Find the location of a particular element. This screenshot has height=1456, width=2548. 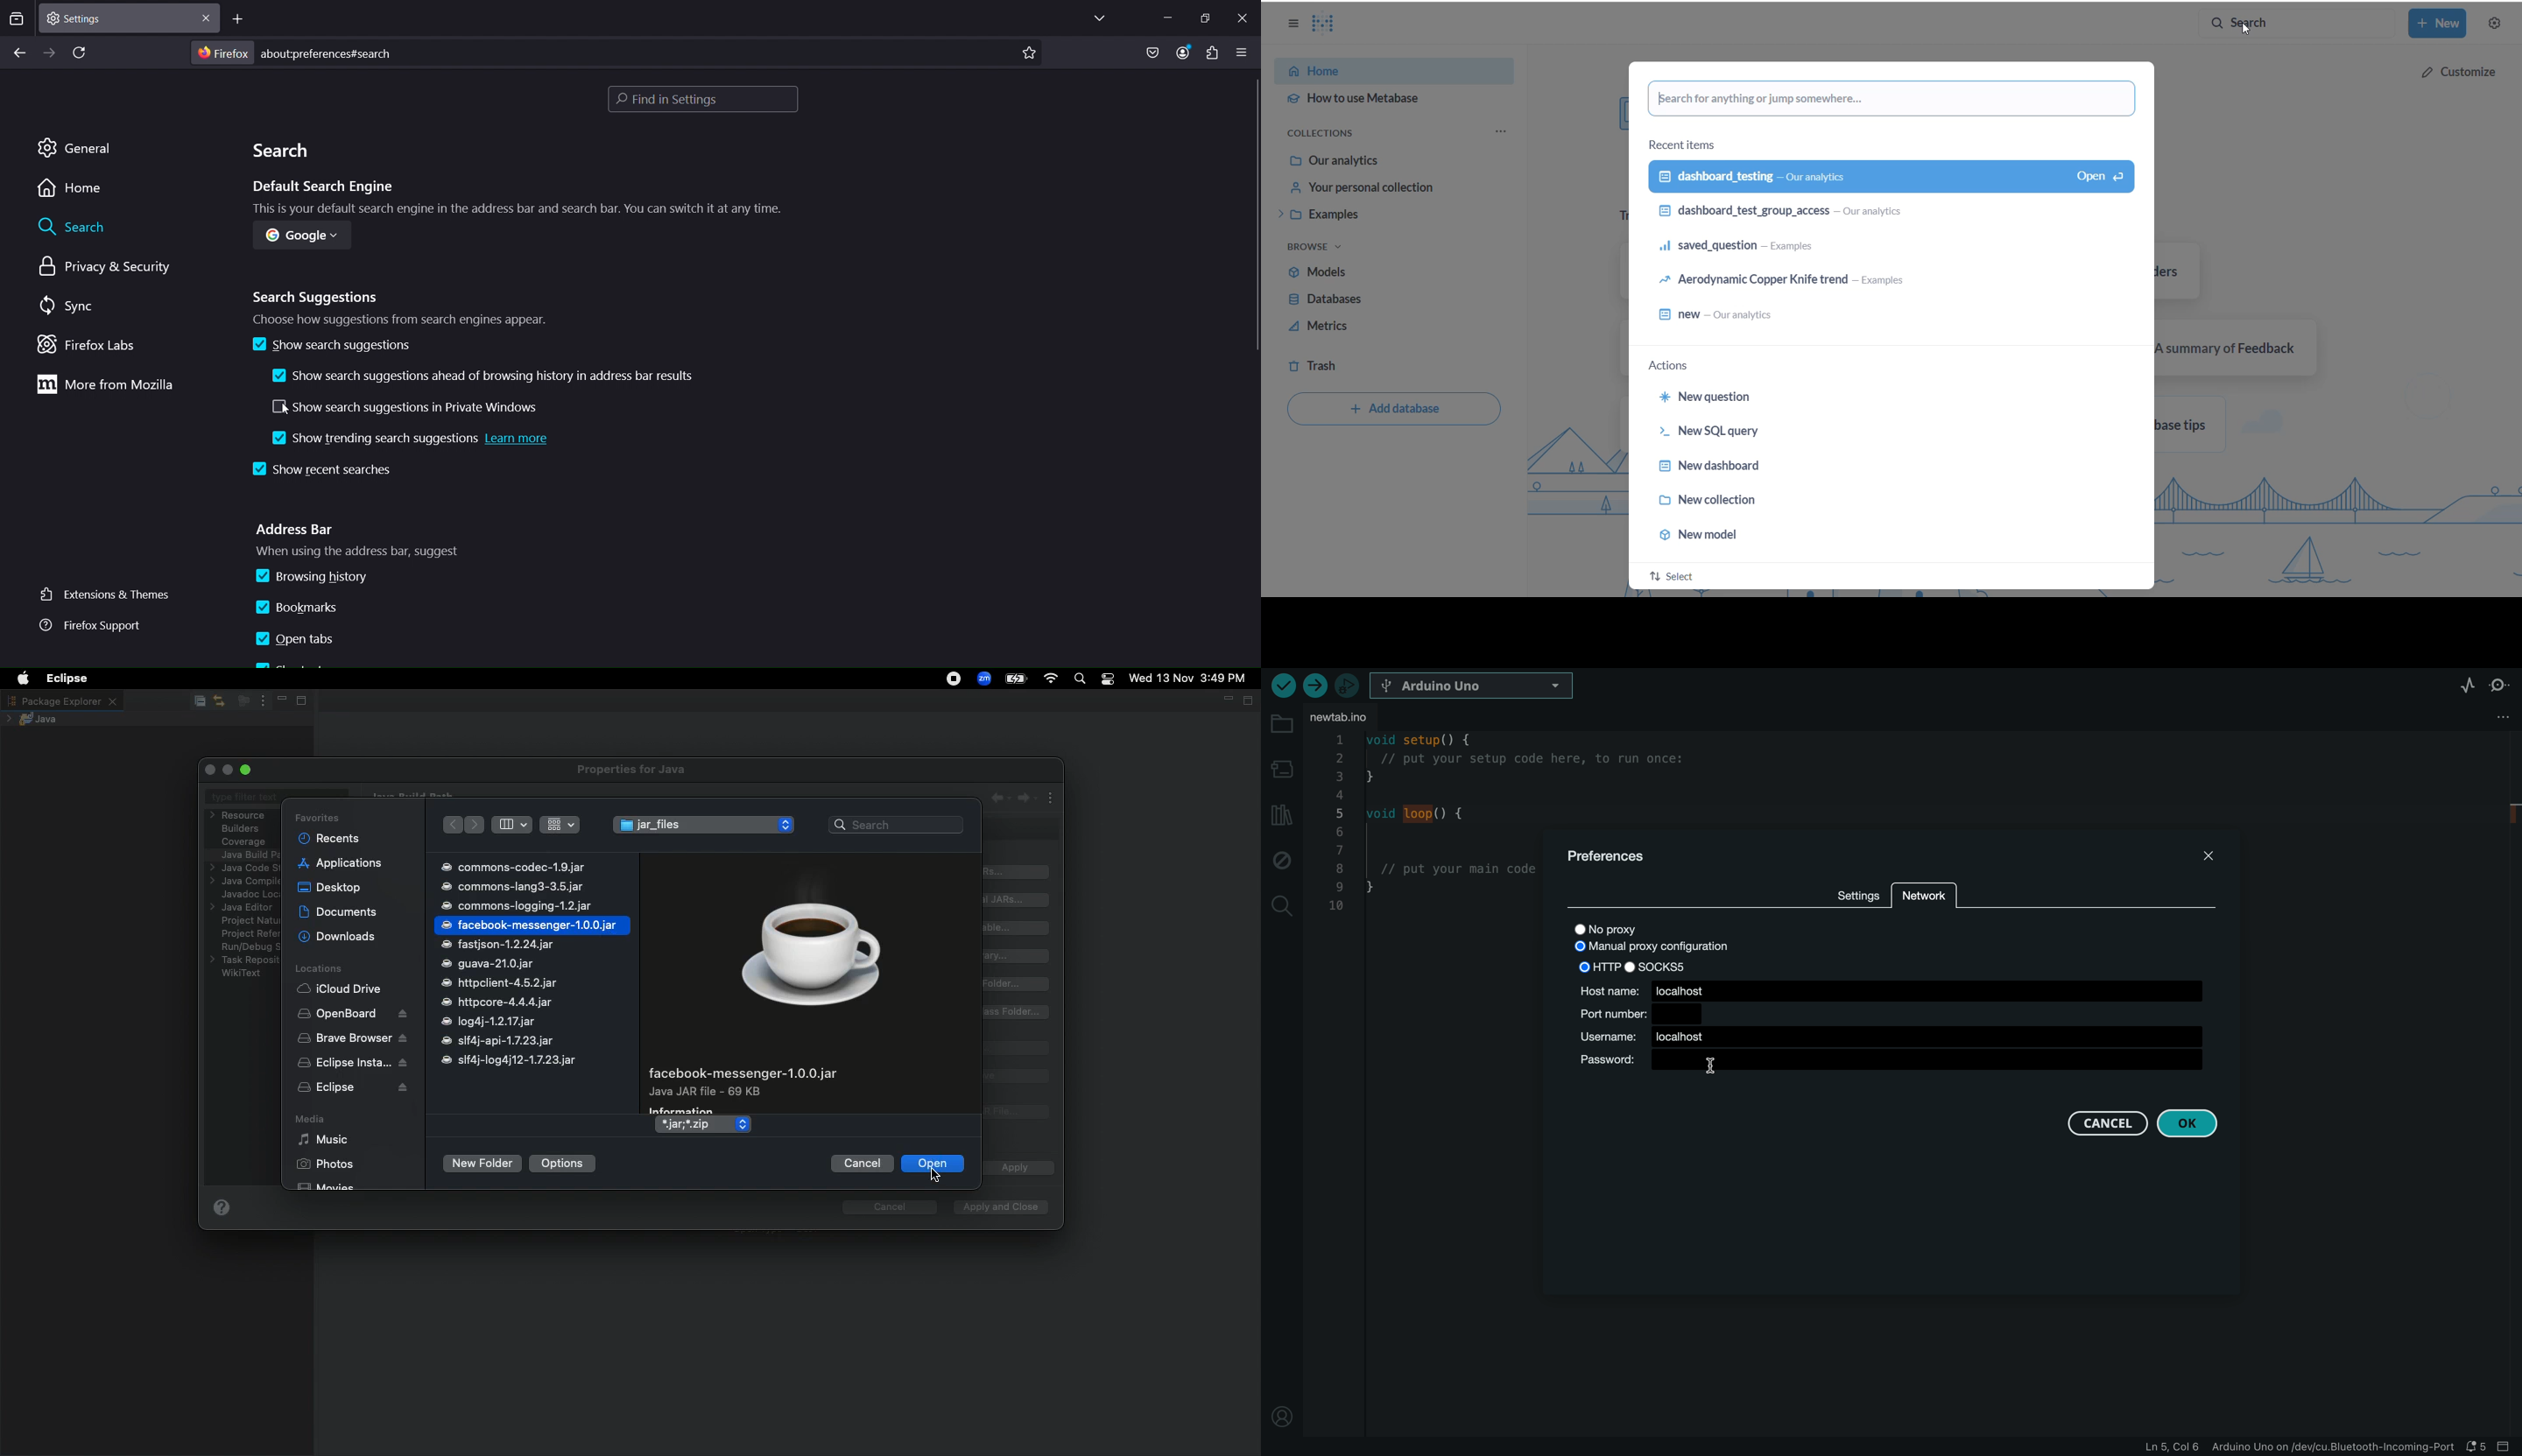

password is located at coordinates (1892, 1063).